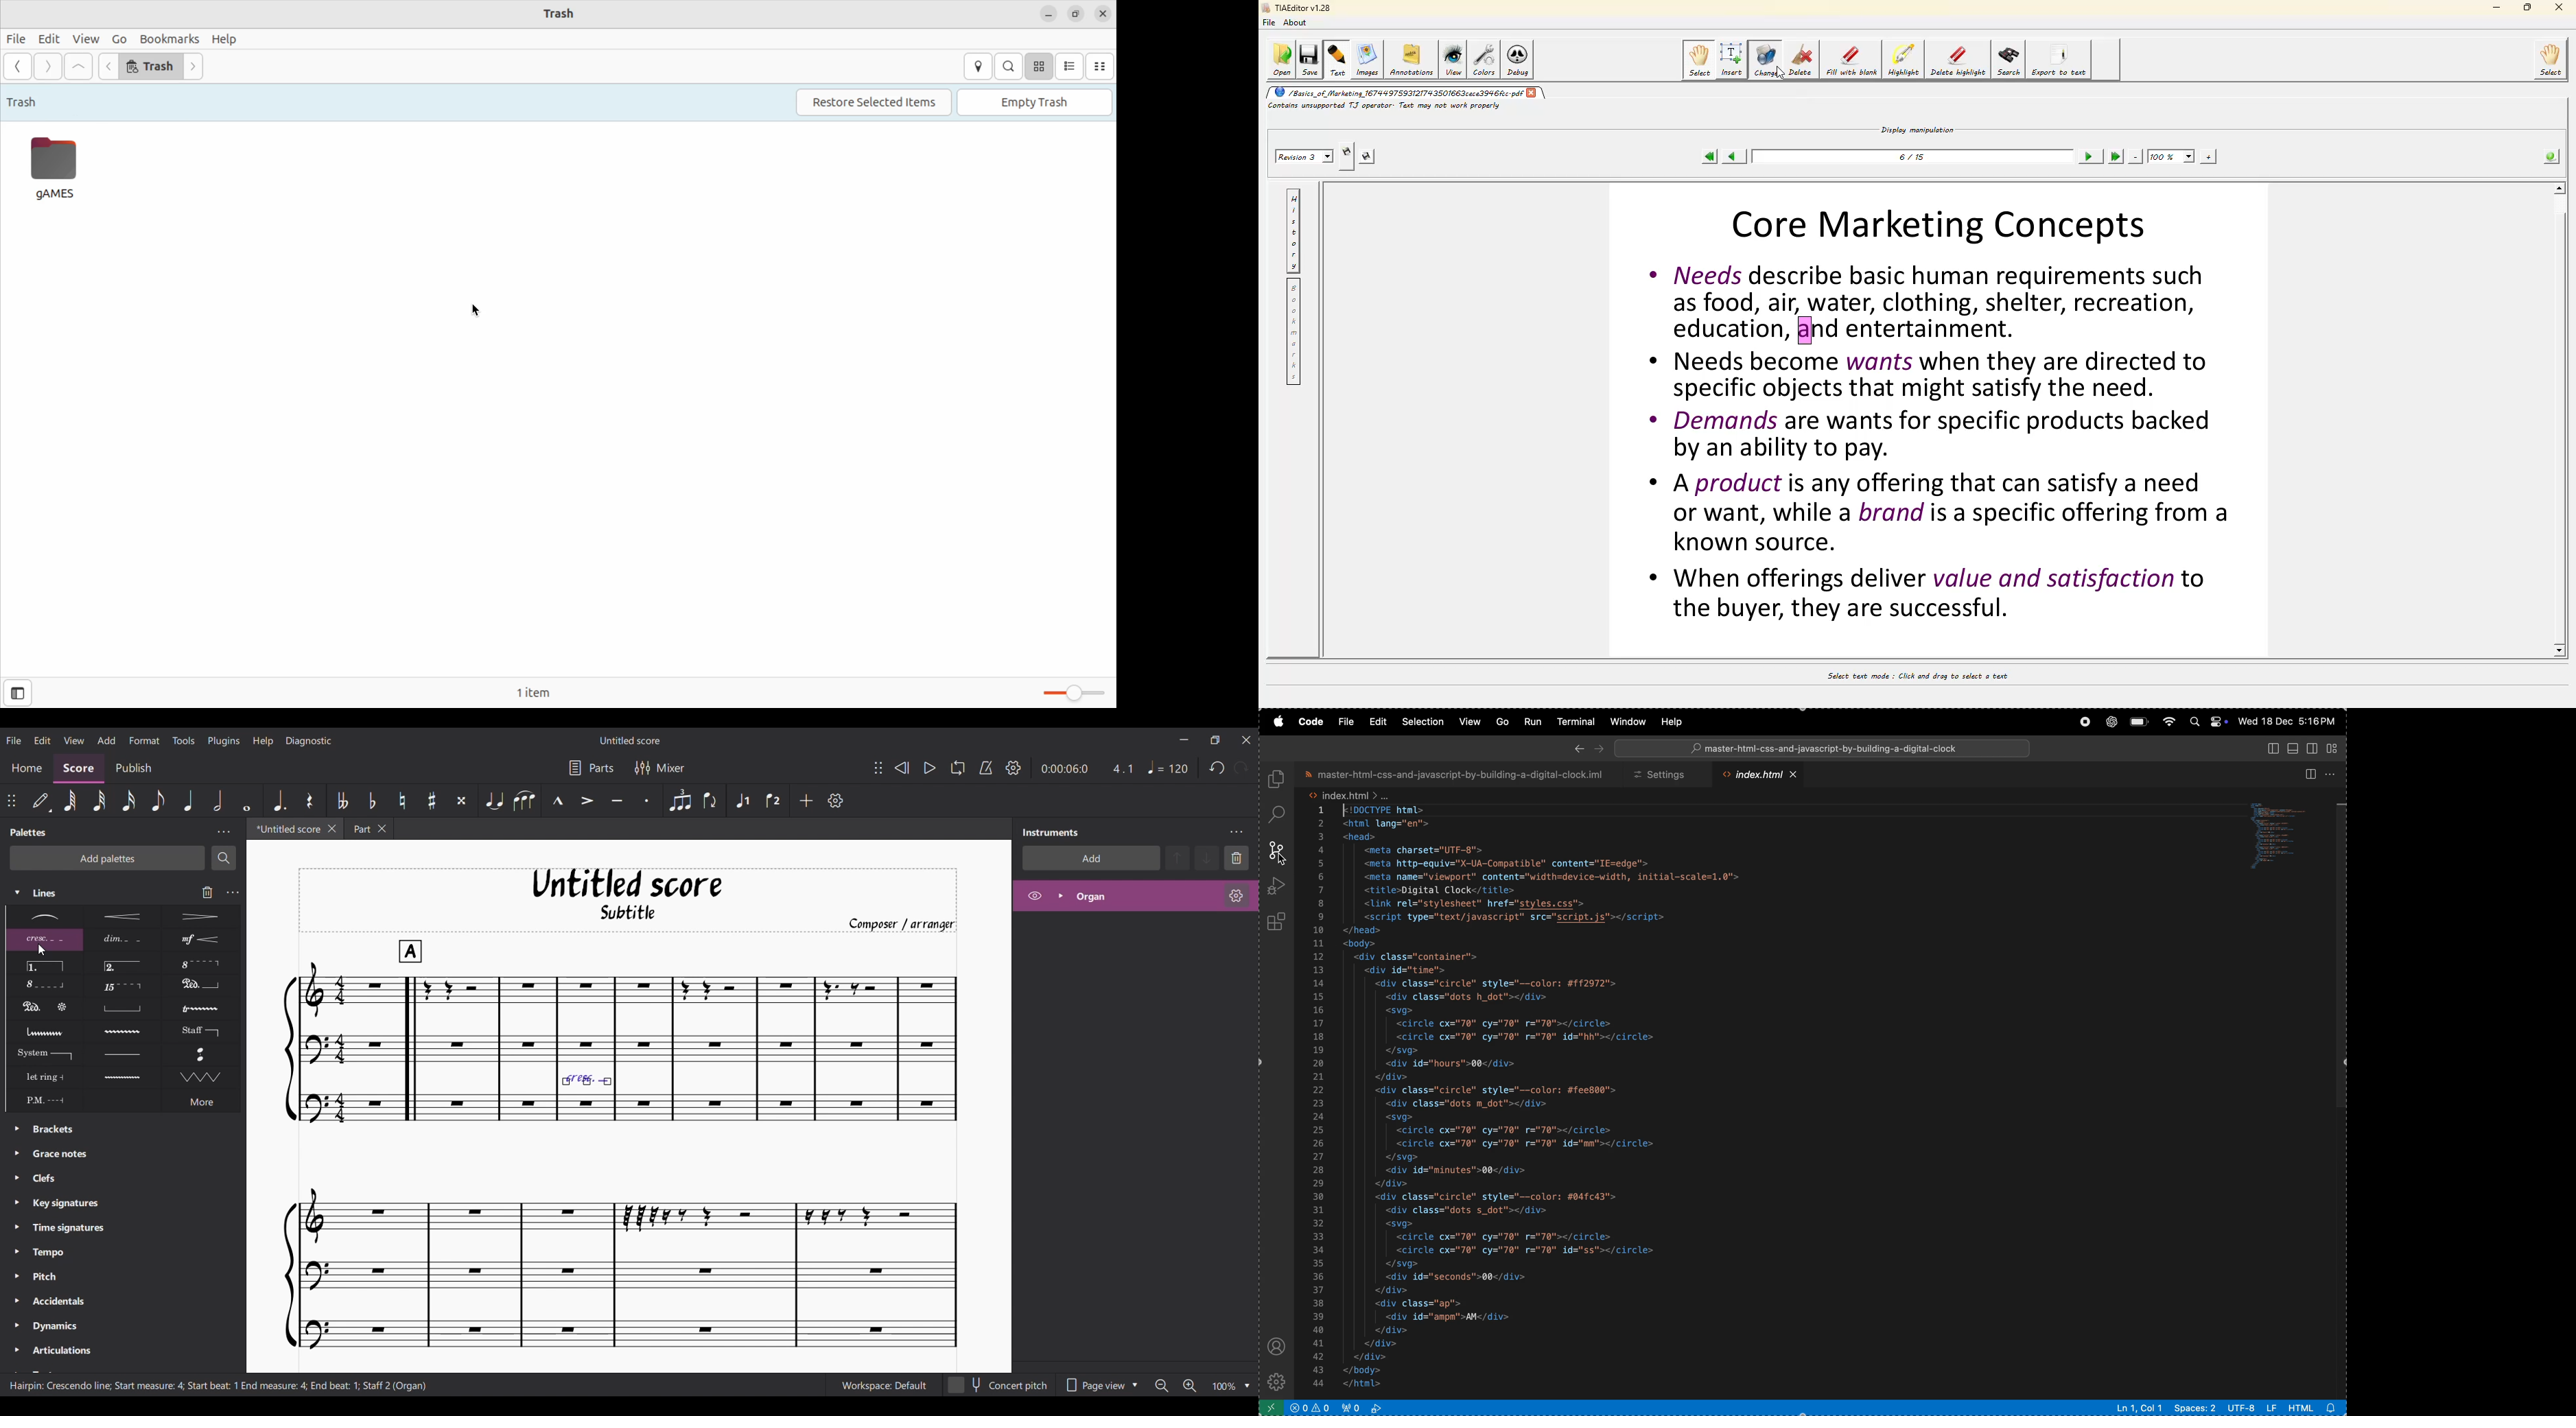 This screenshot has width=2576, height=1428. Describe the element at coordinates (369, 829) in the screenshot. I see `Earlier tab` at that location.